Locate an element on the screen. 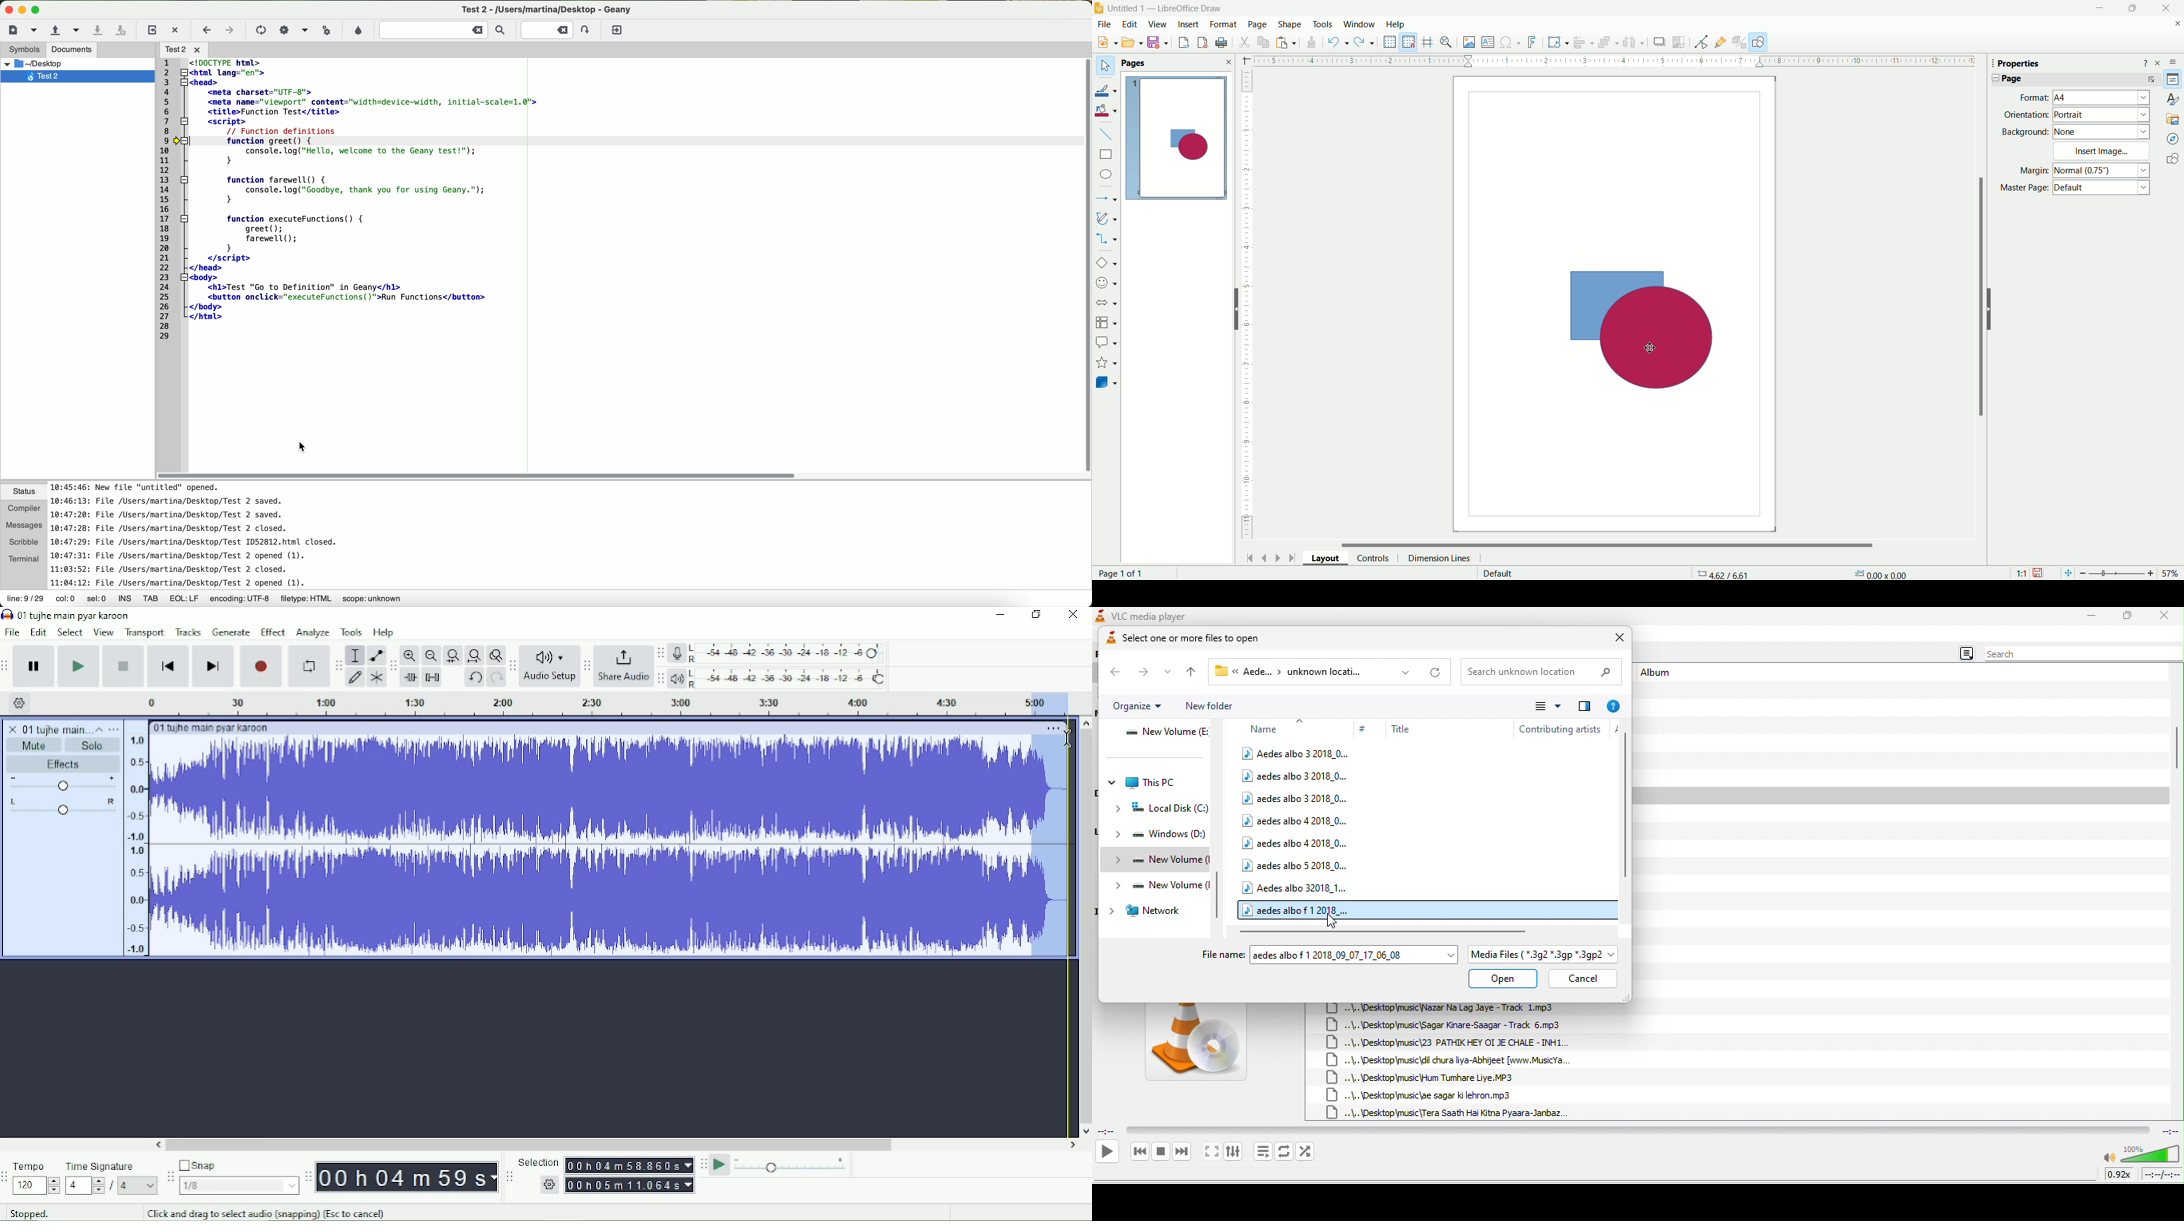  vlc media image is located at coordinates (1195, 1047).